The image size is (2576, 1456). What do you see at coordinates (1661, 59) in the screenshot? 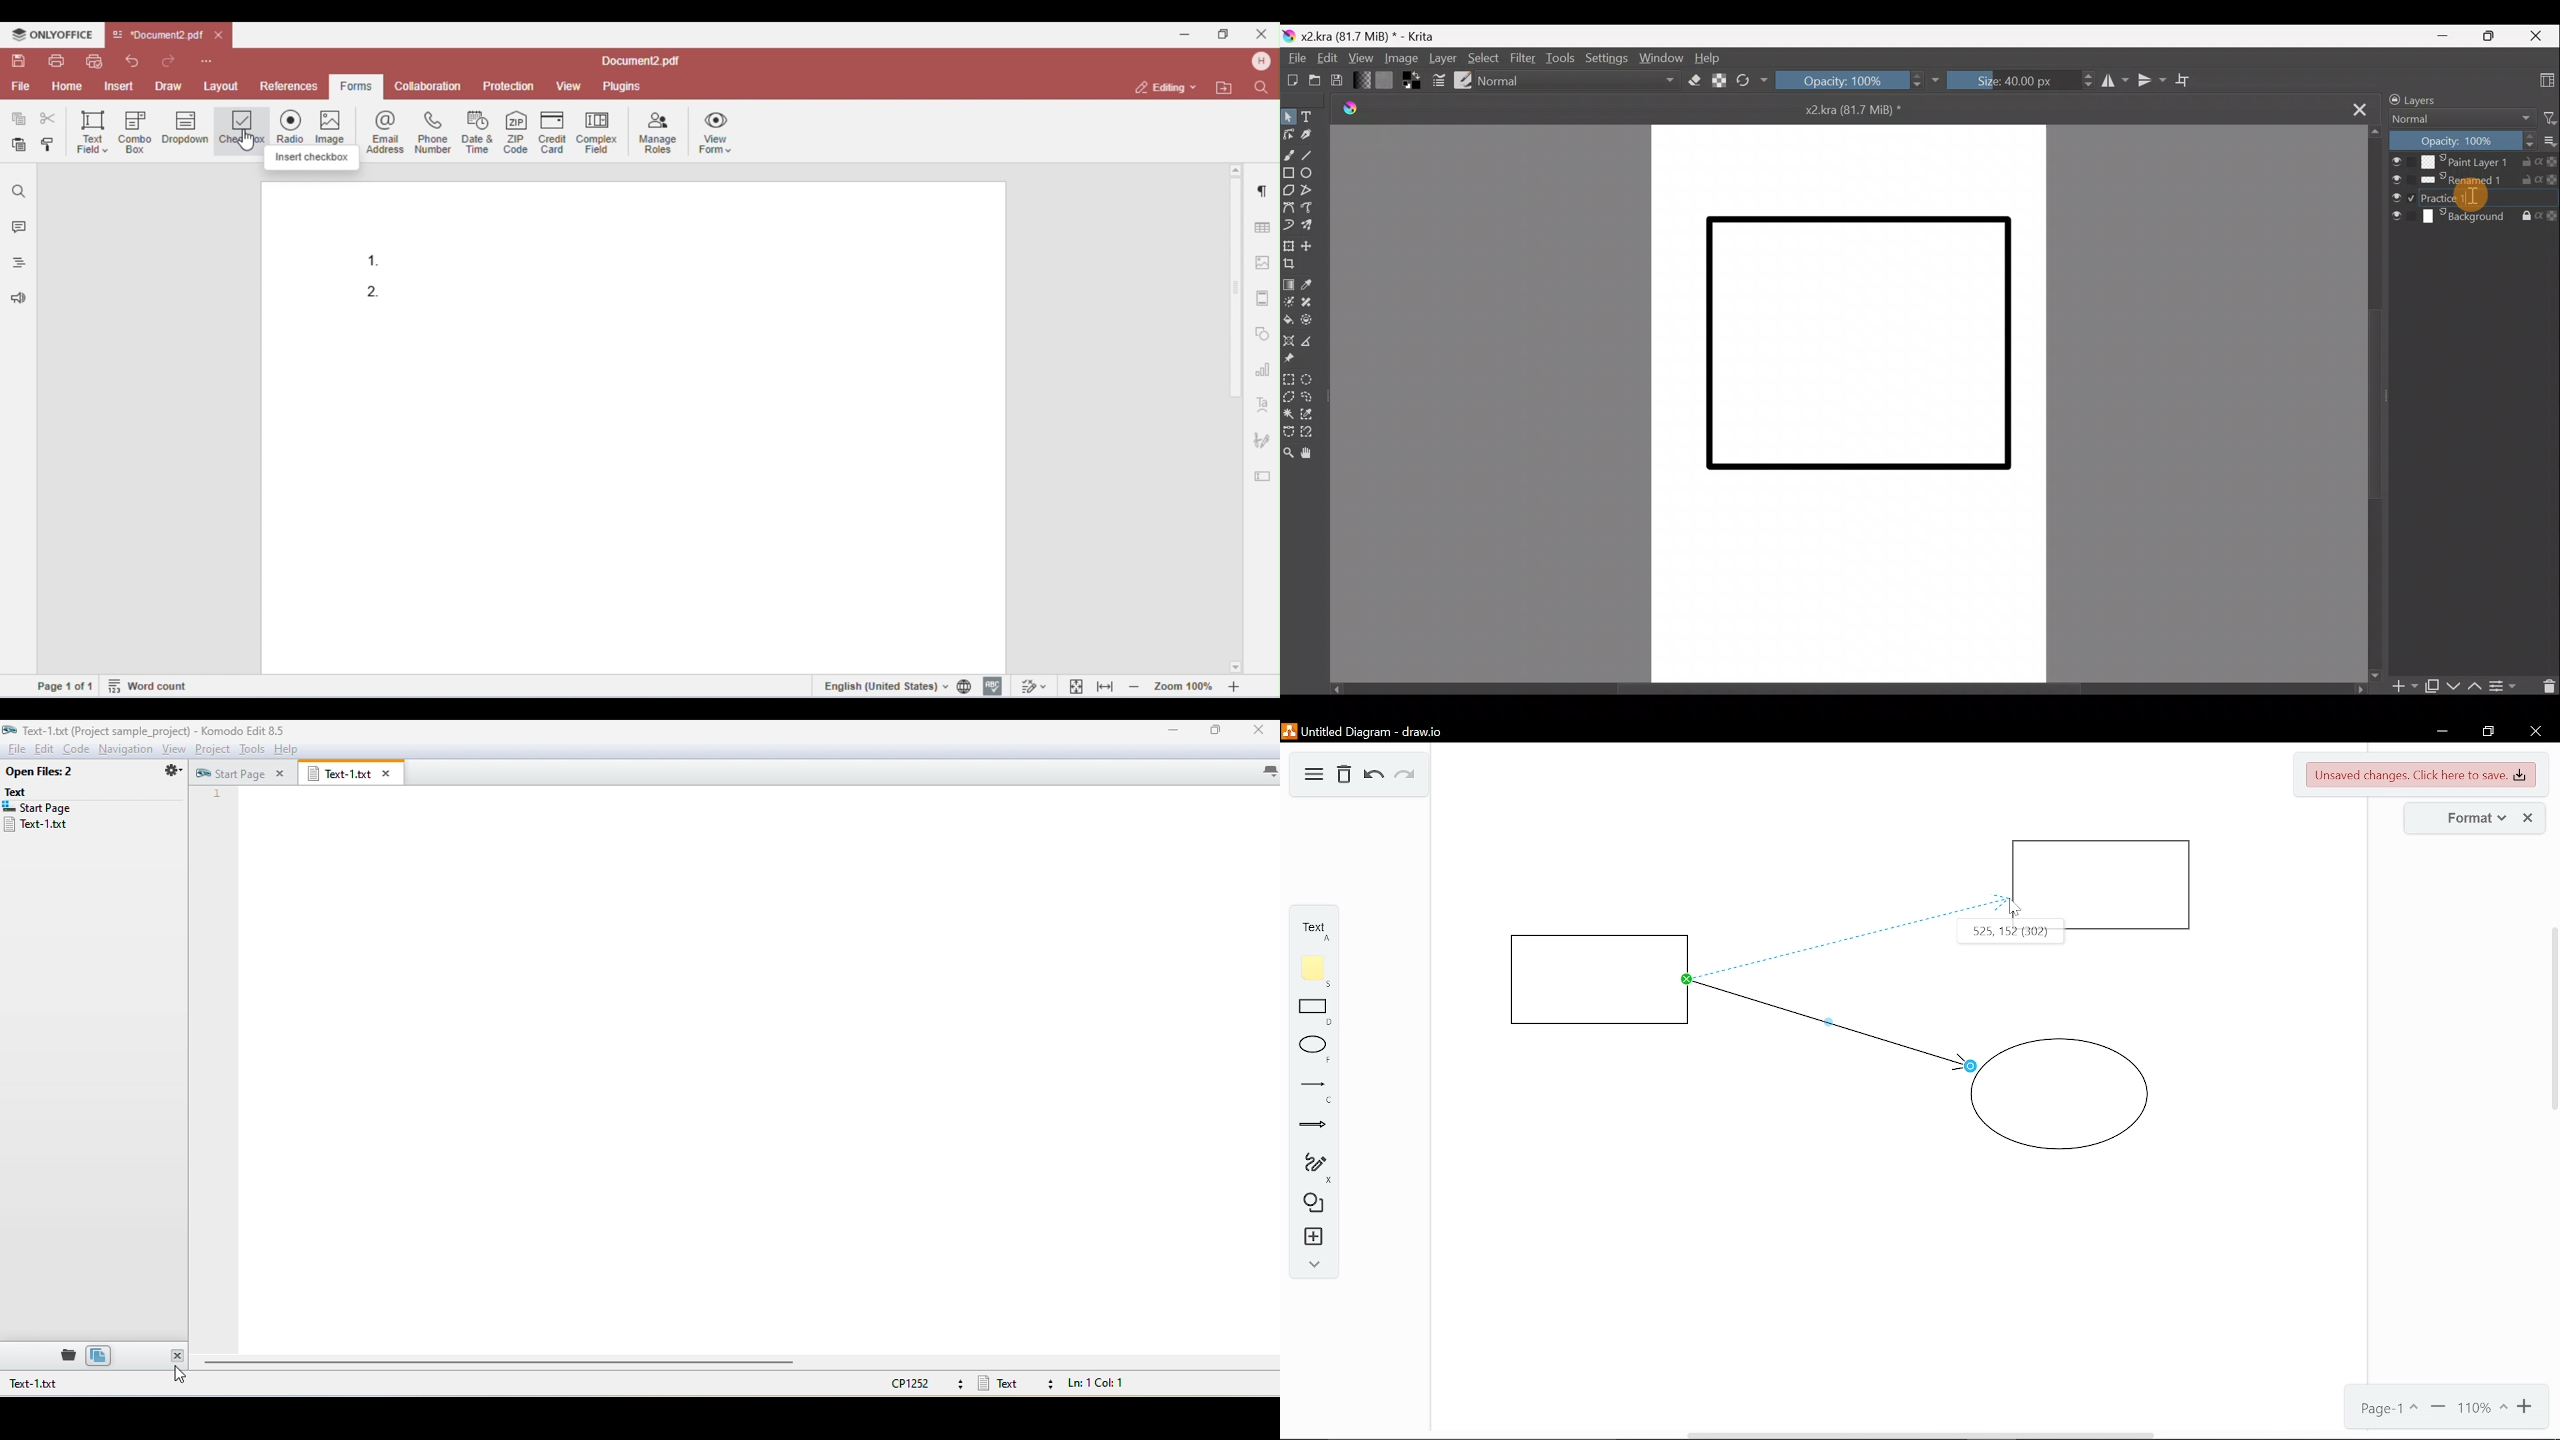
I see `Window` at bounding box center [1661, 59].